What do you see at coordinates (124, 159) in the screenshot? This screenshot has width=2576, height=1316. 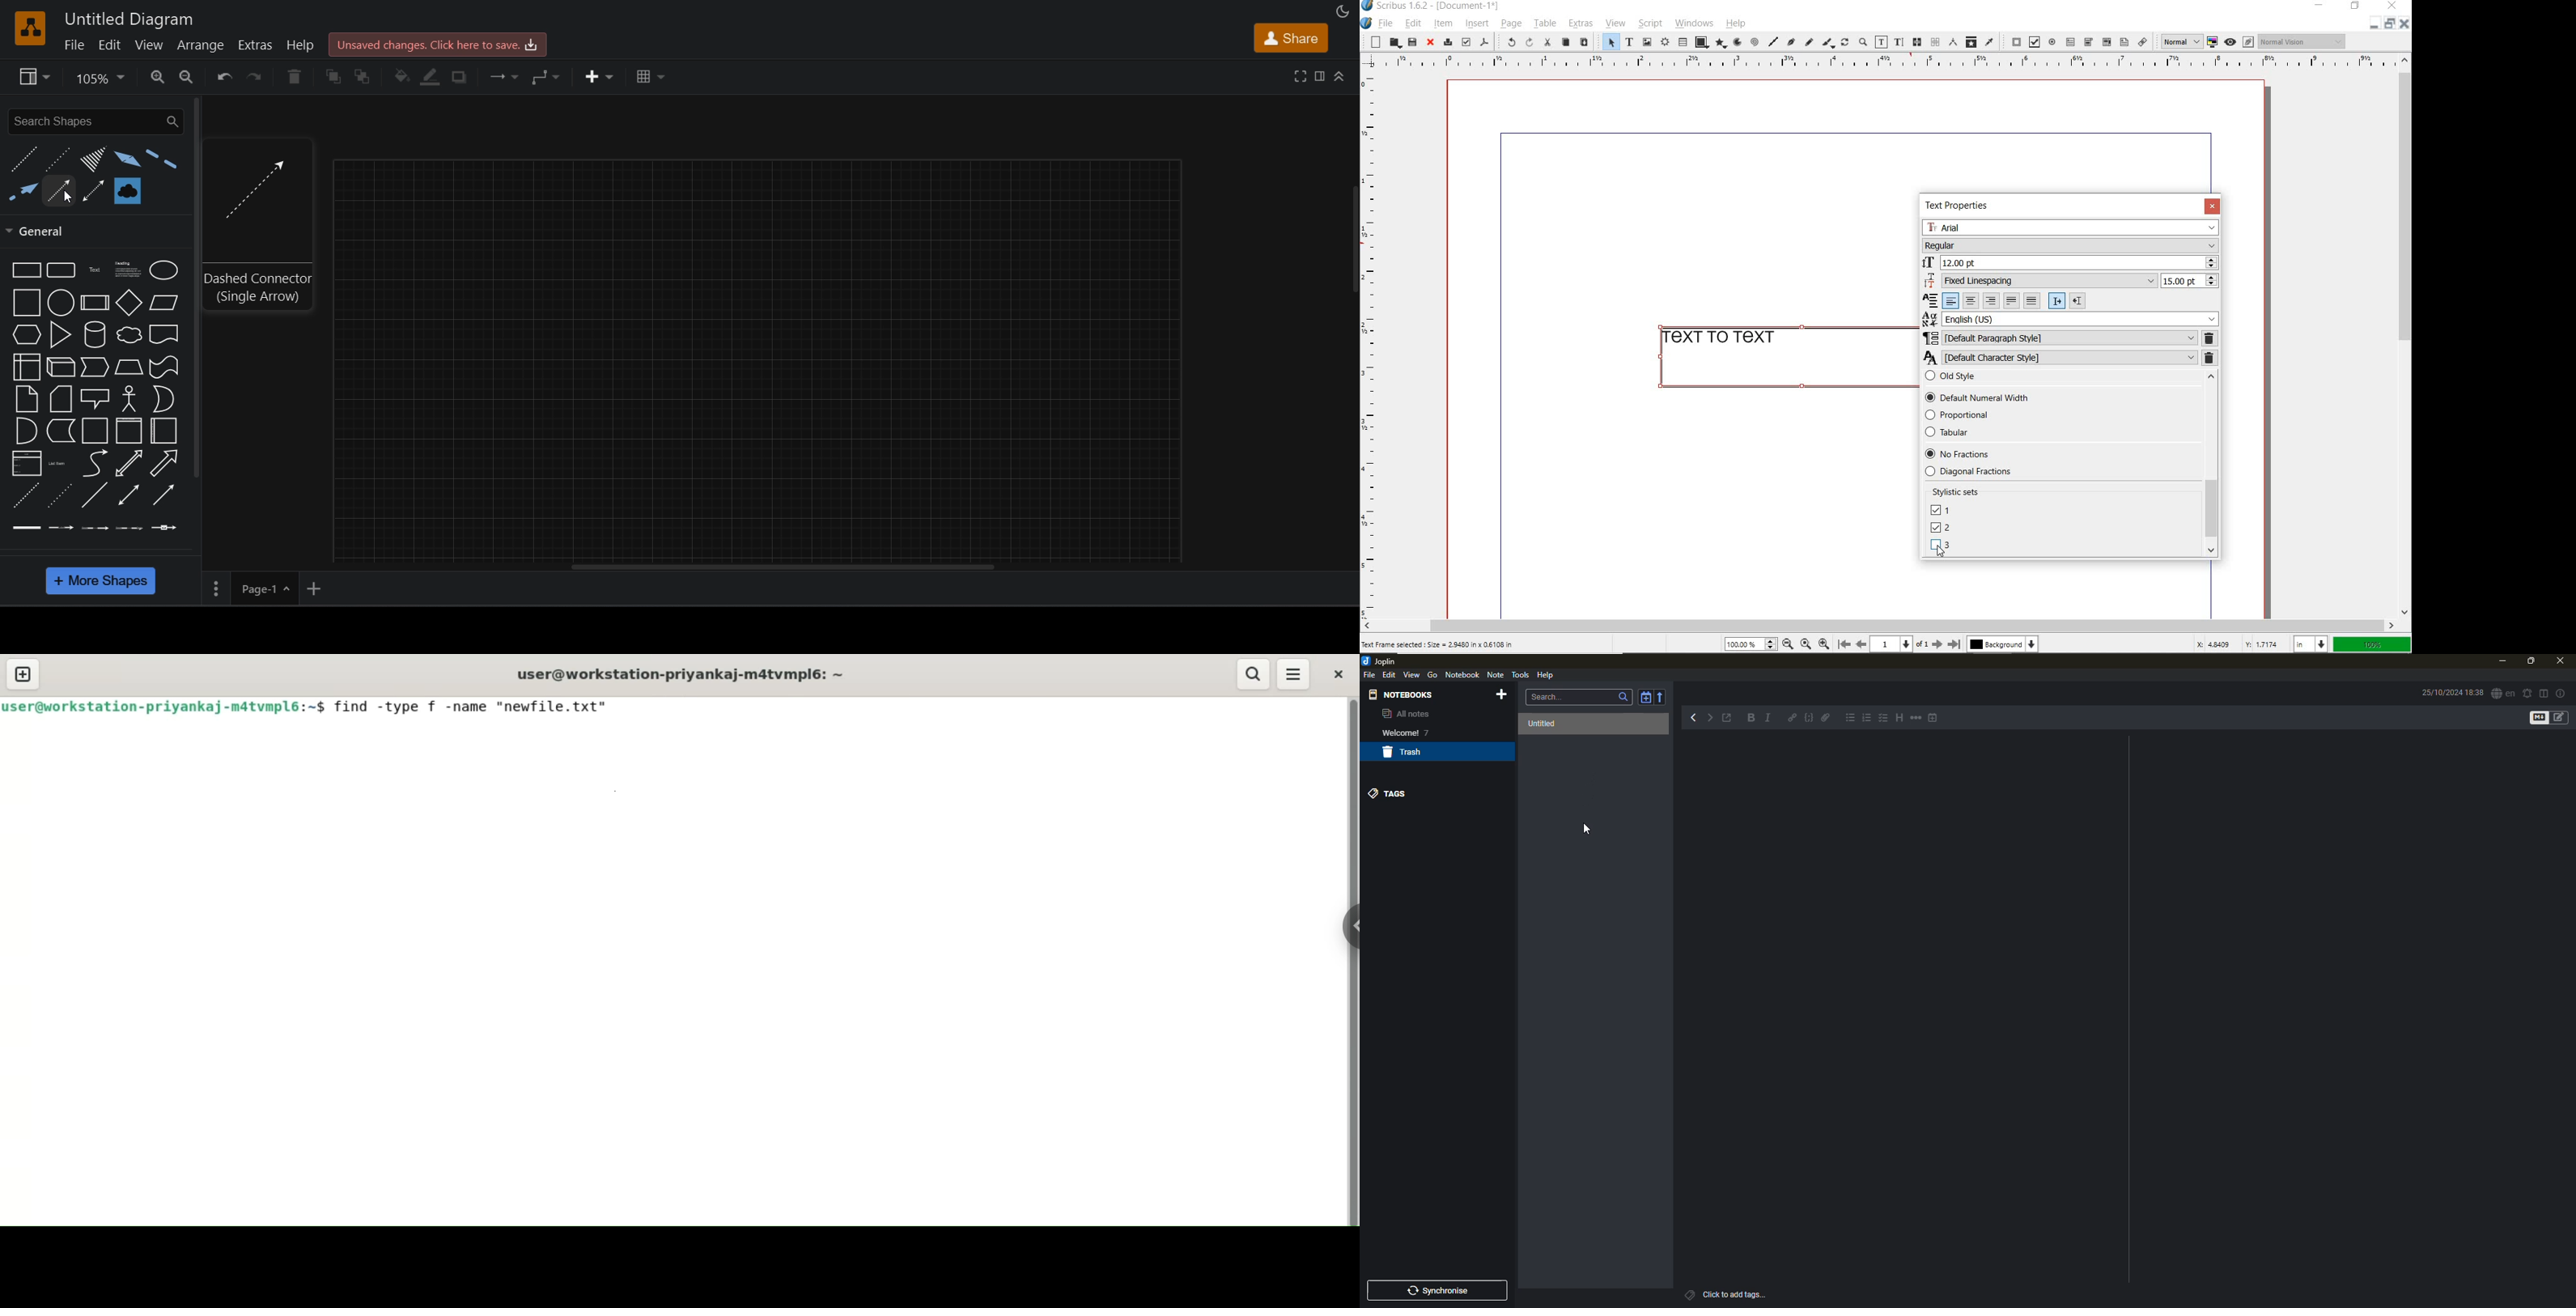 I see `arrow heads` at bounding box center [124, 159].